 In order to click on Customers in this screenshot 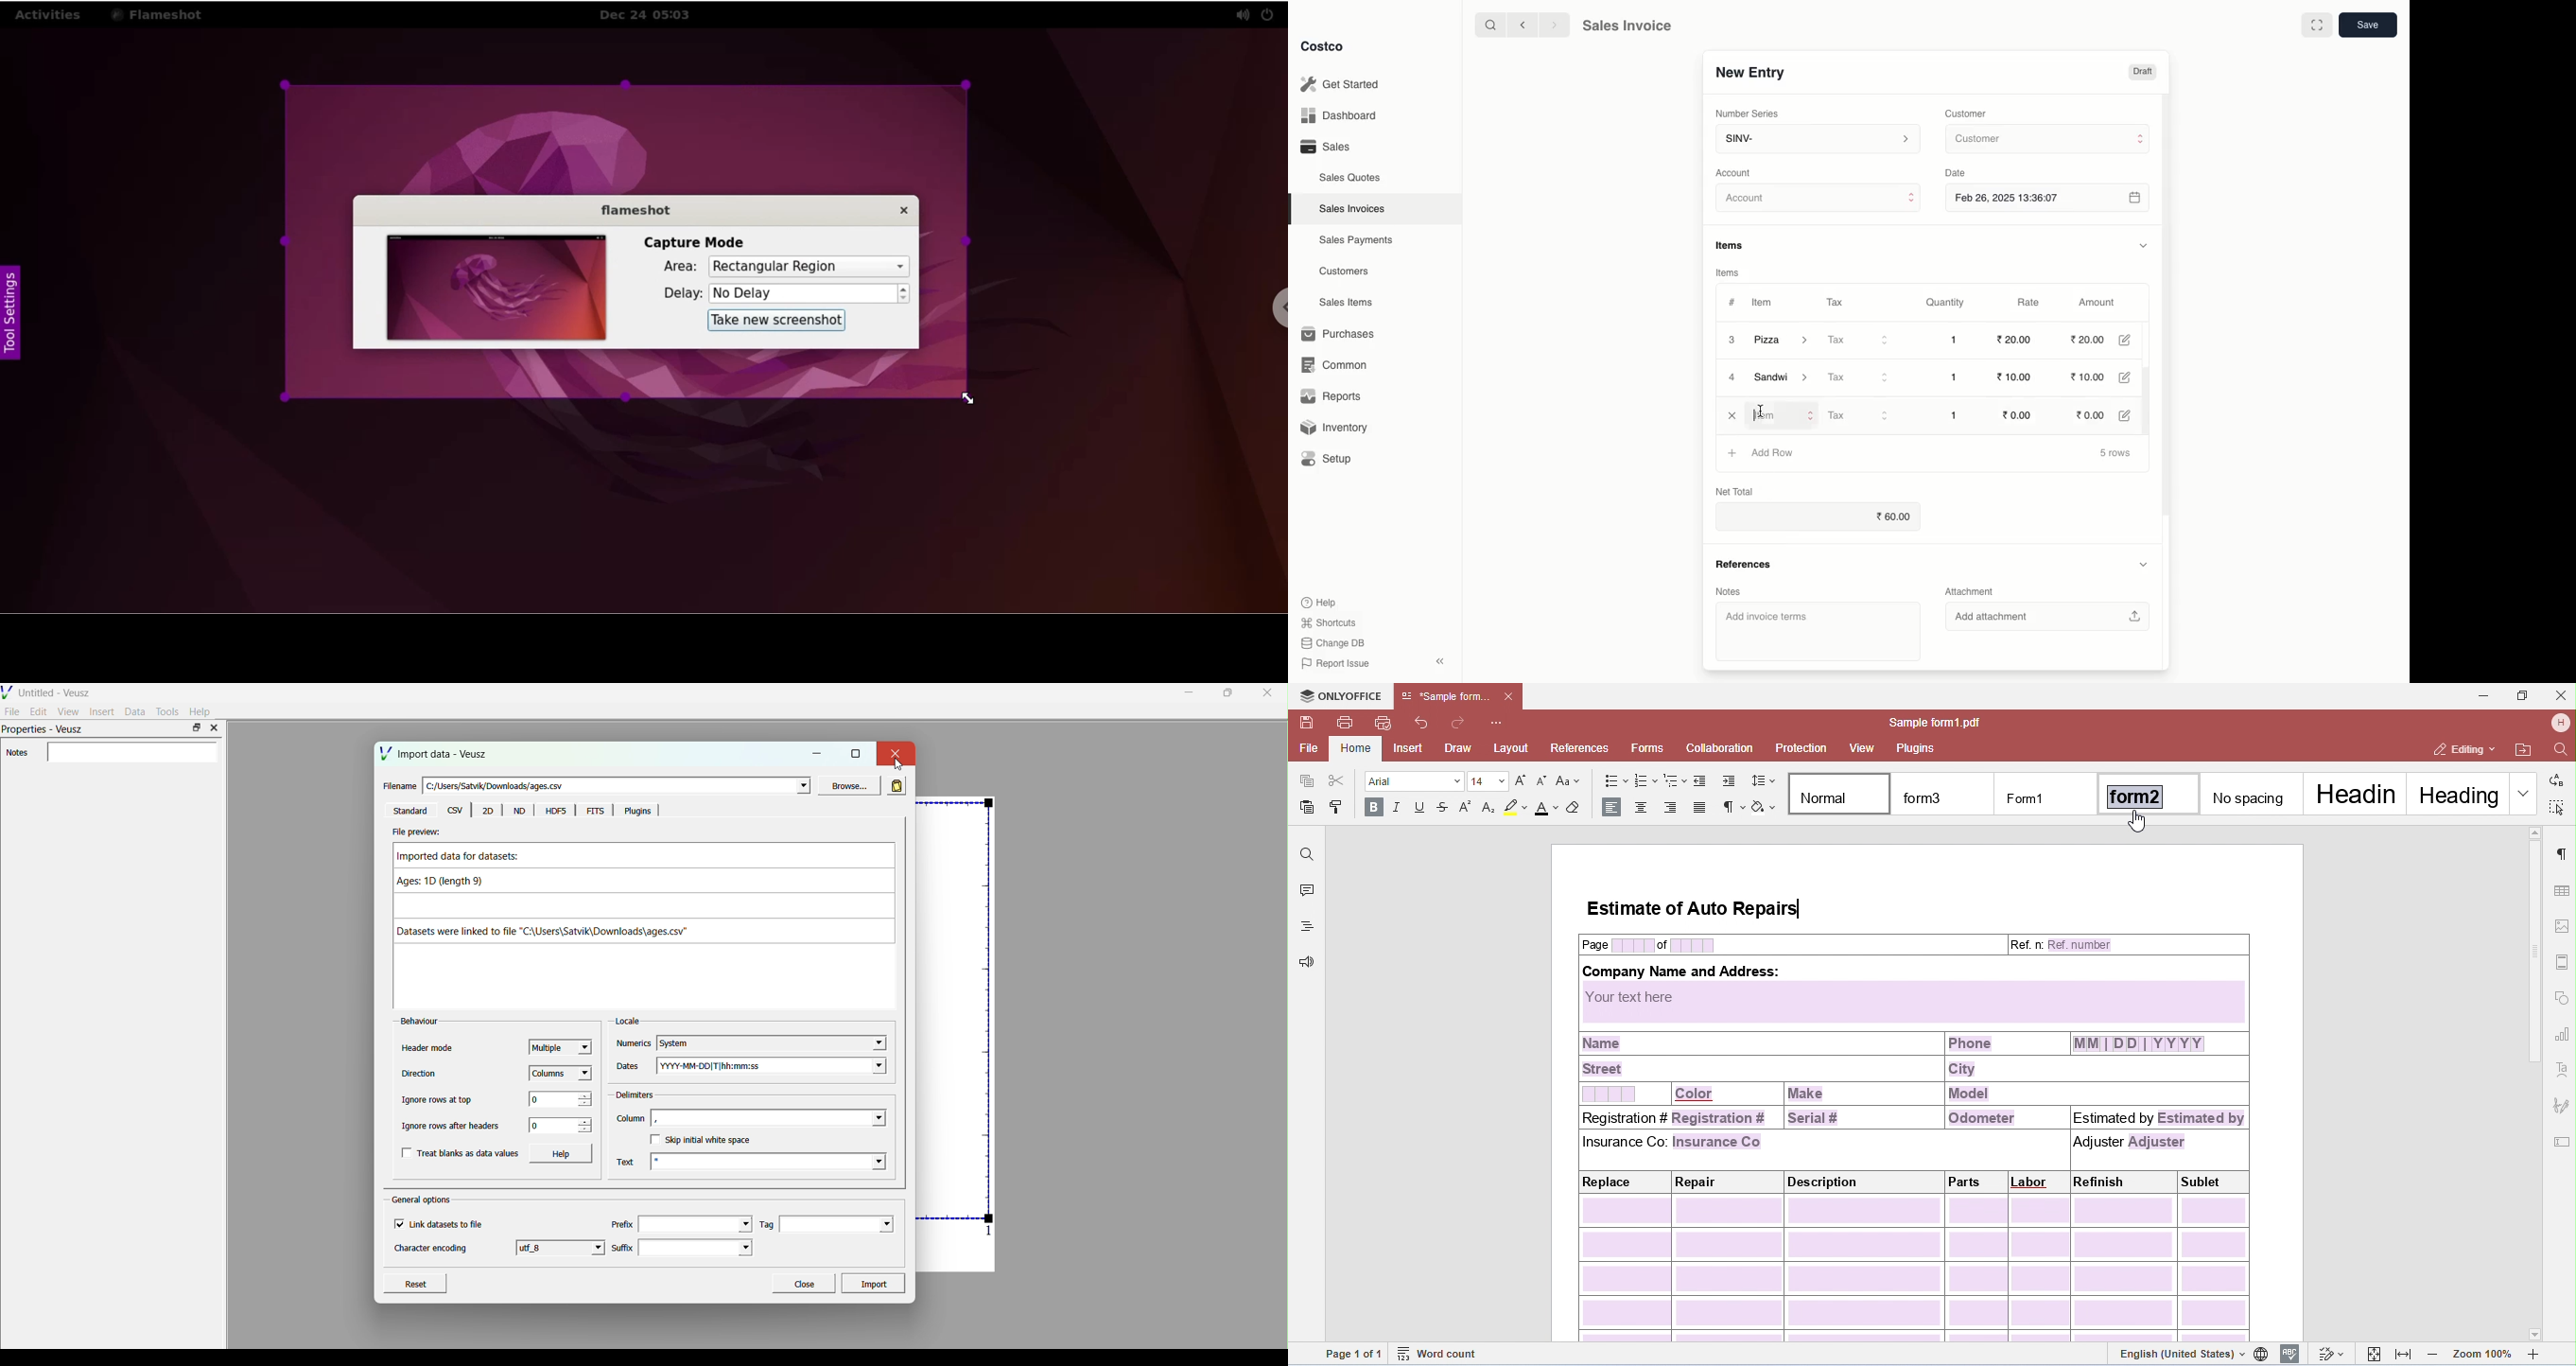, I will do `click(1344, 271)`.